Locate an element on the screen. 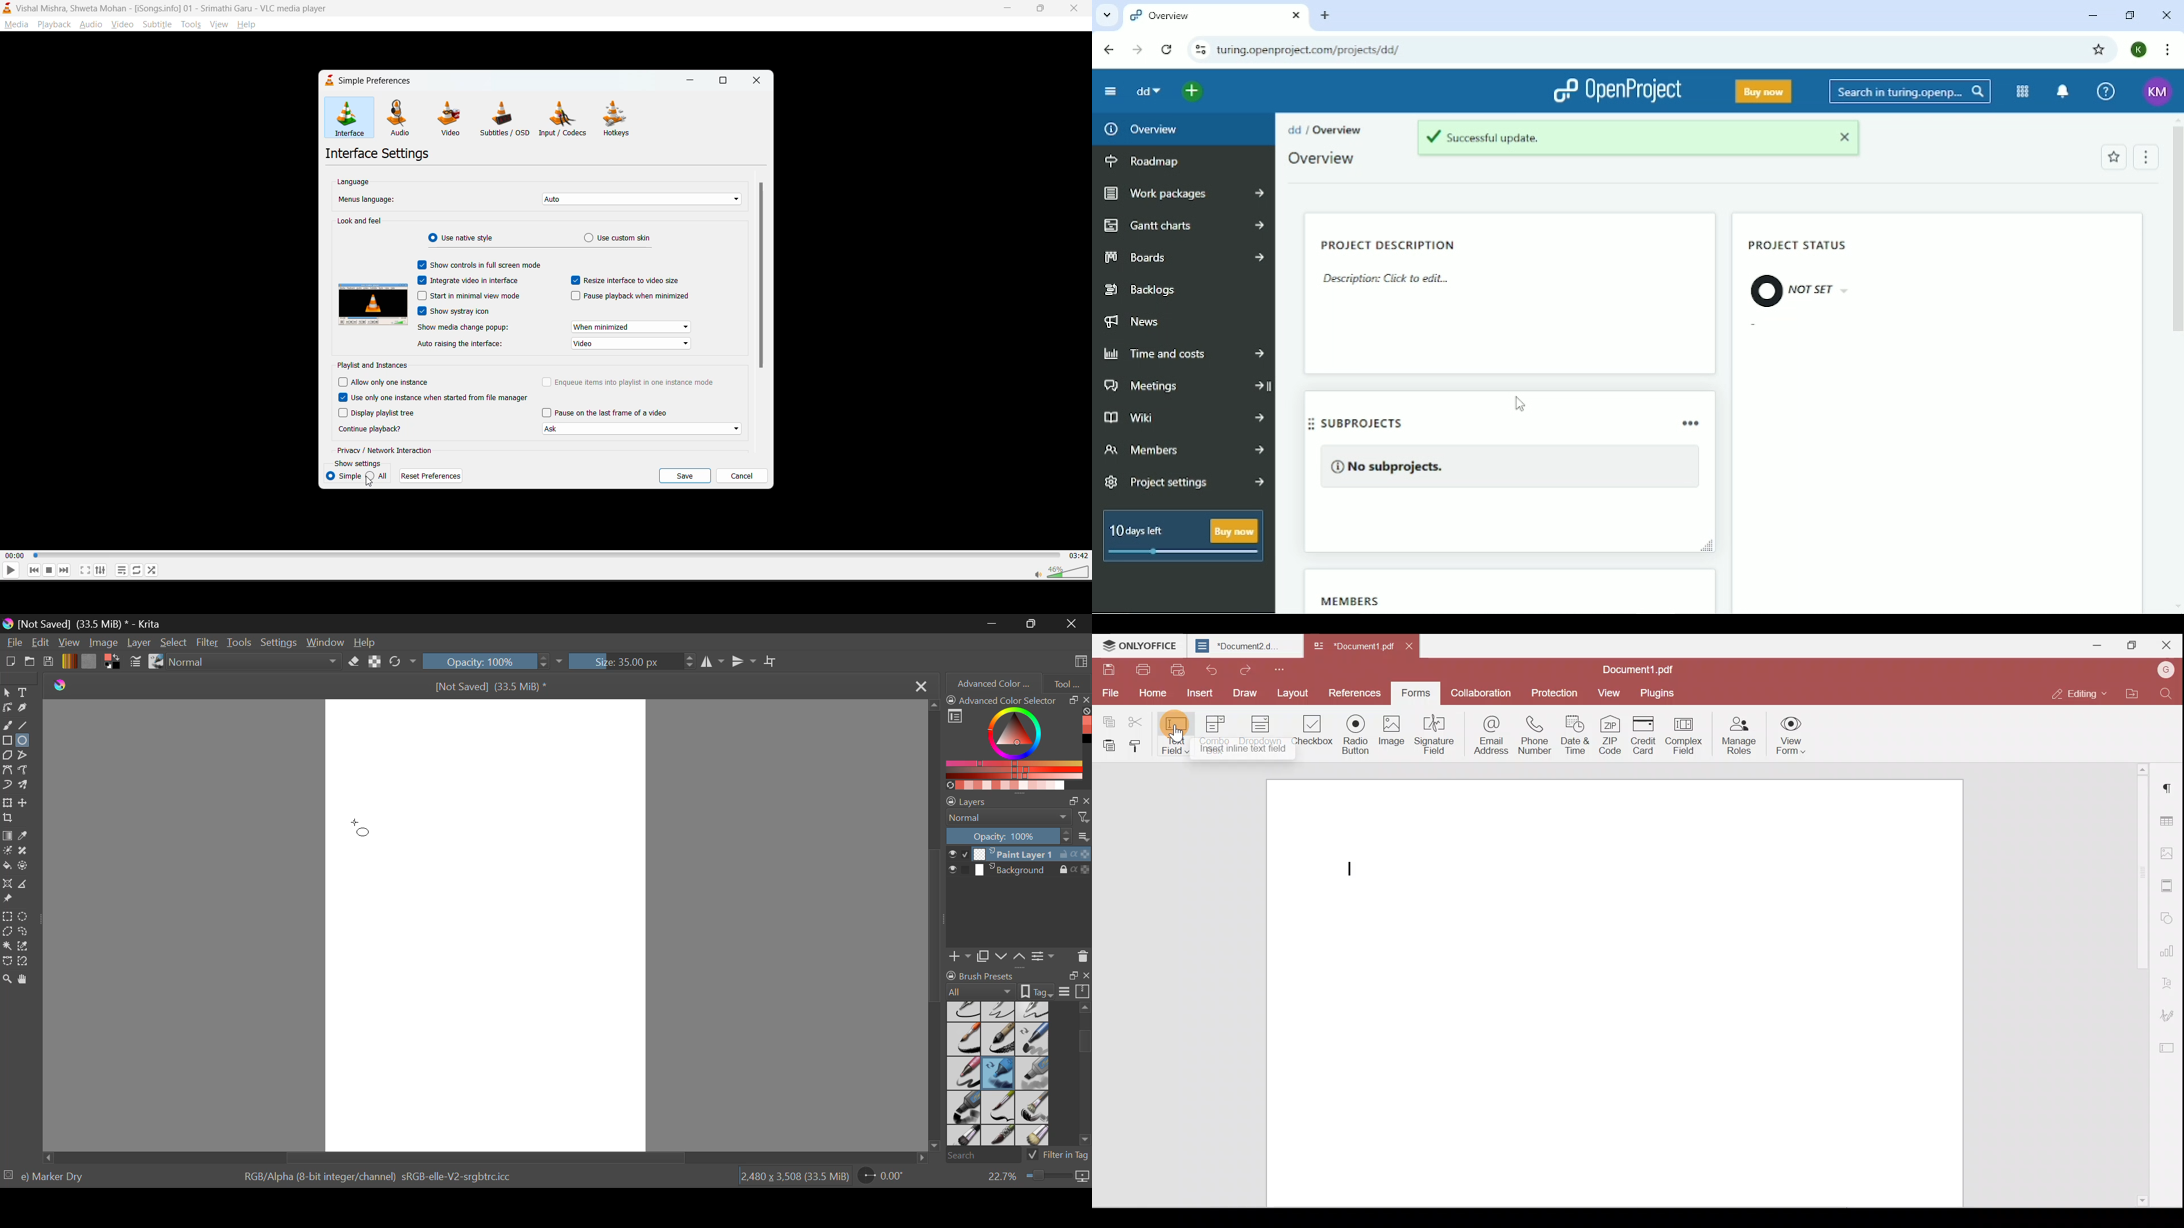  Meetings is located at coordinates (1185, 387).